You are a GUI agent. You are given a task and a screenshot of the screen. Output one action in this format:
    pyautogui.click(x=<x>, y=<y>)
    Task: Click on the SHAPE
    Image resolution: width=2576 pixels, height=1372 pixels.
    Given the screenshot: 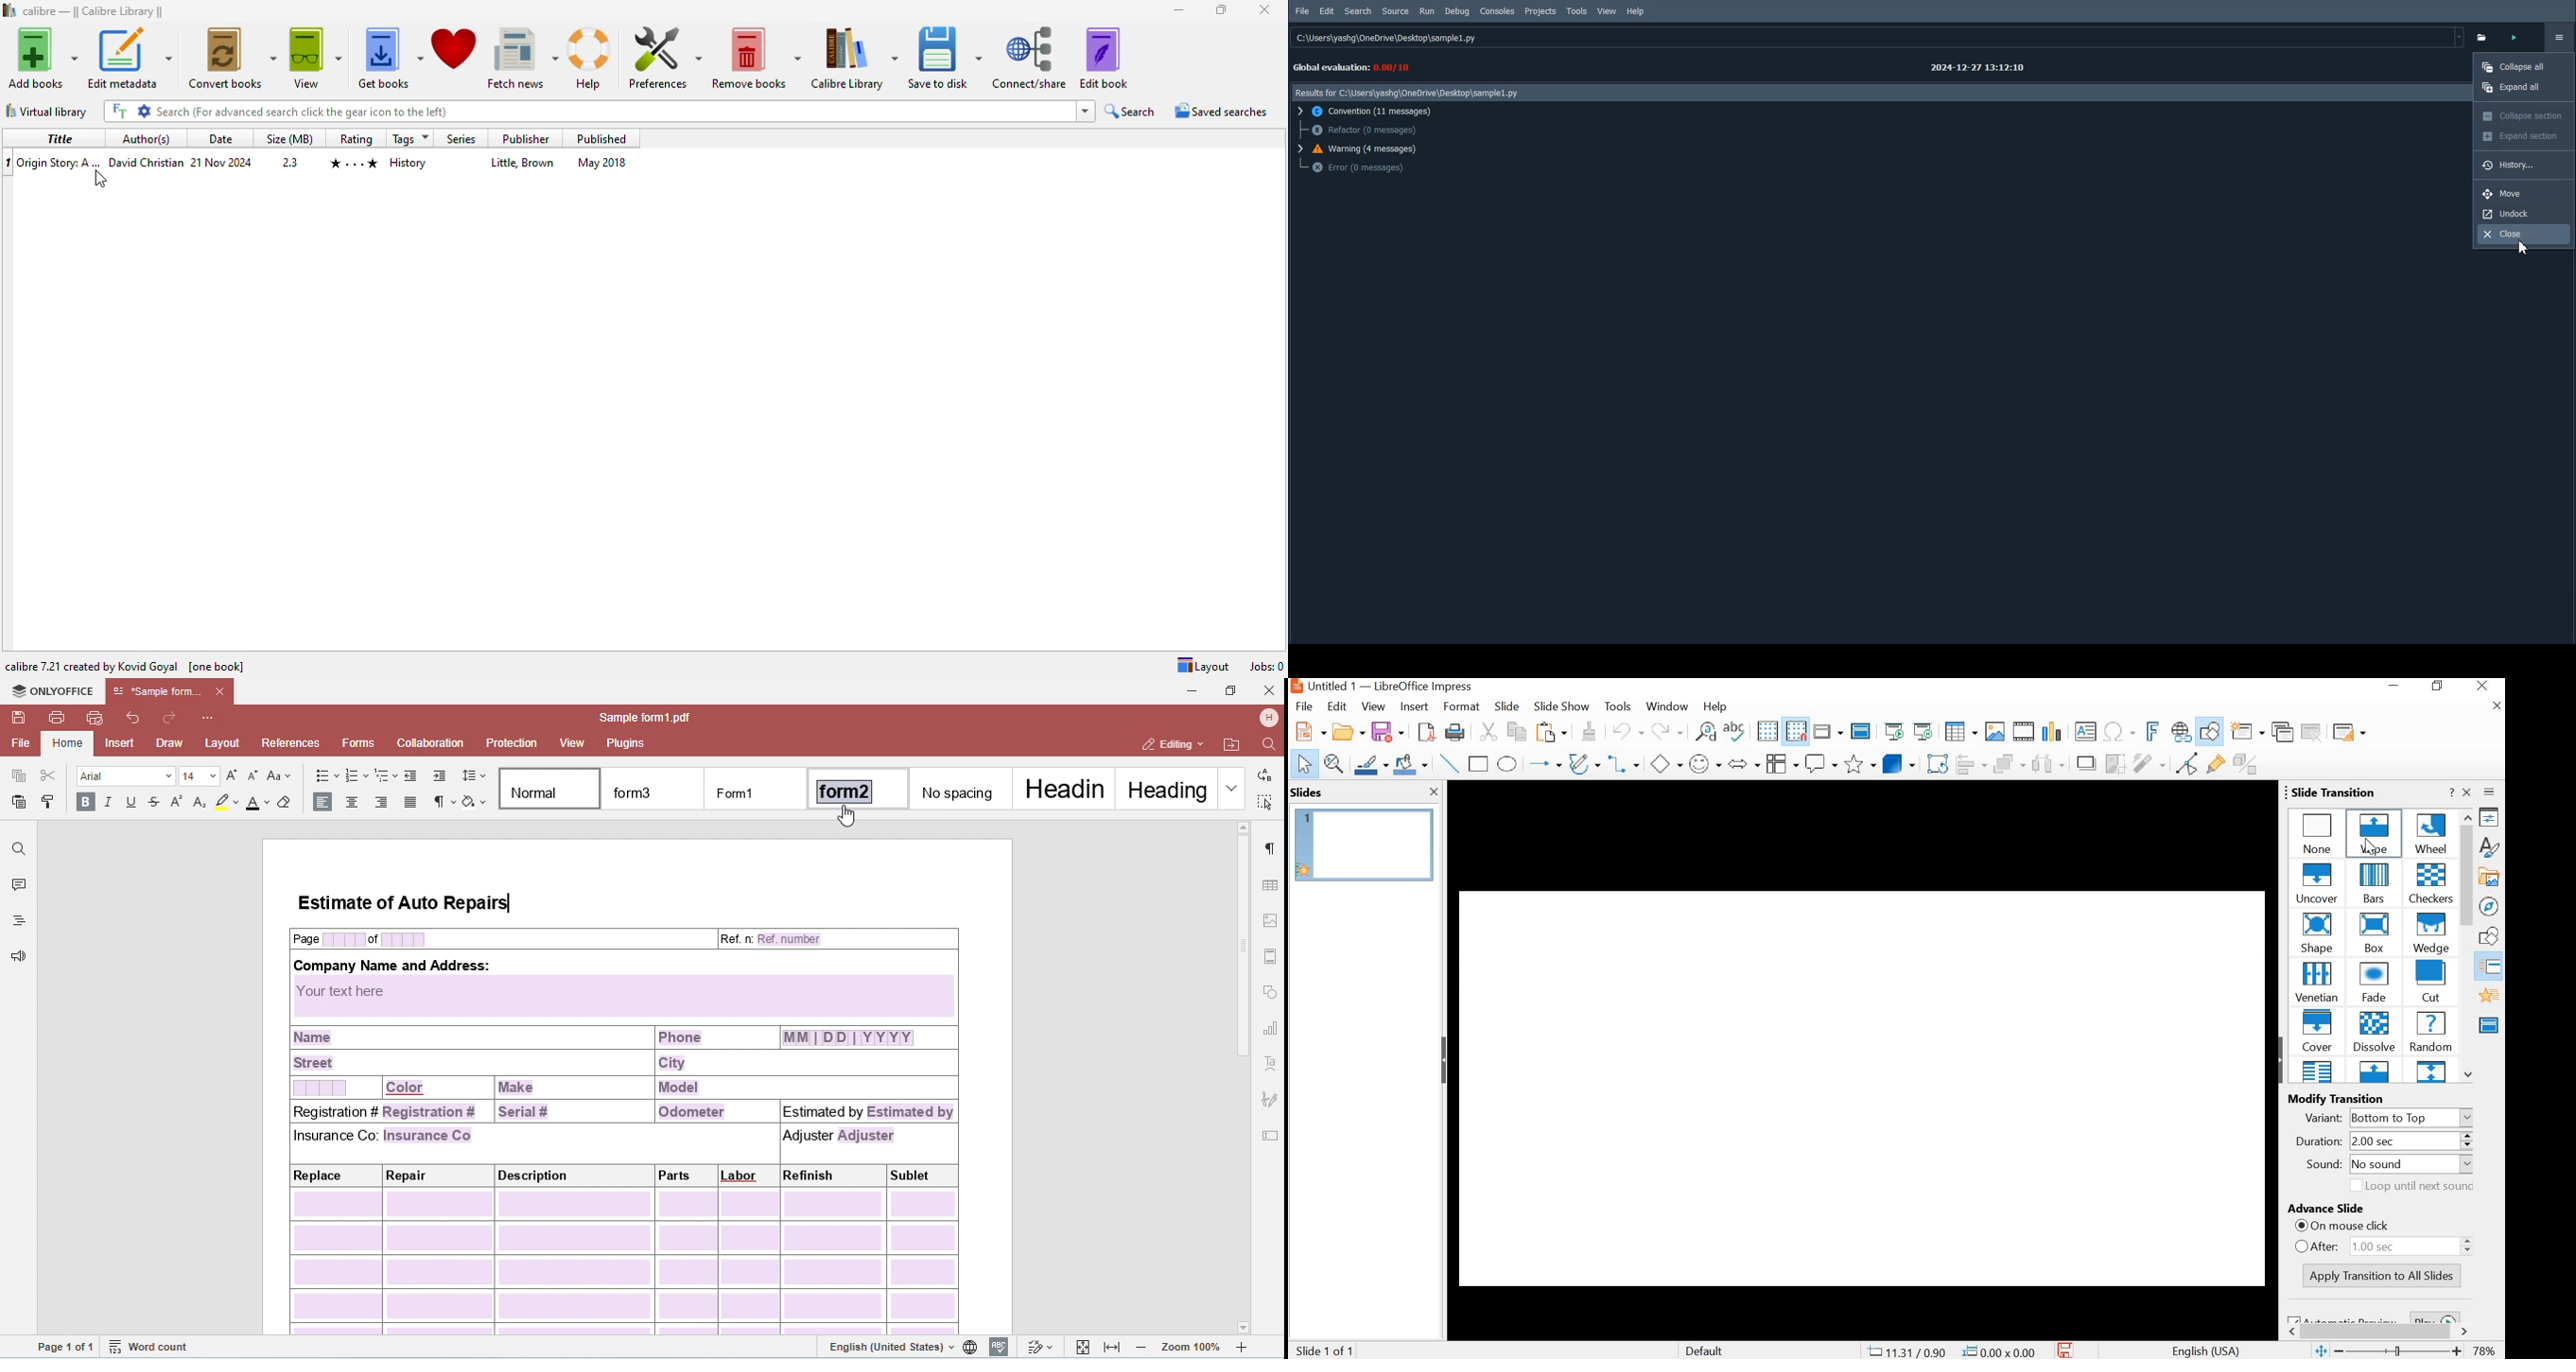 What is the action you would take?
    pyautogui.click(x=2319, y=934)
    